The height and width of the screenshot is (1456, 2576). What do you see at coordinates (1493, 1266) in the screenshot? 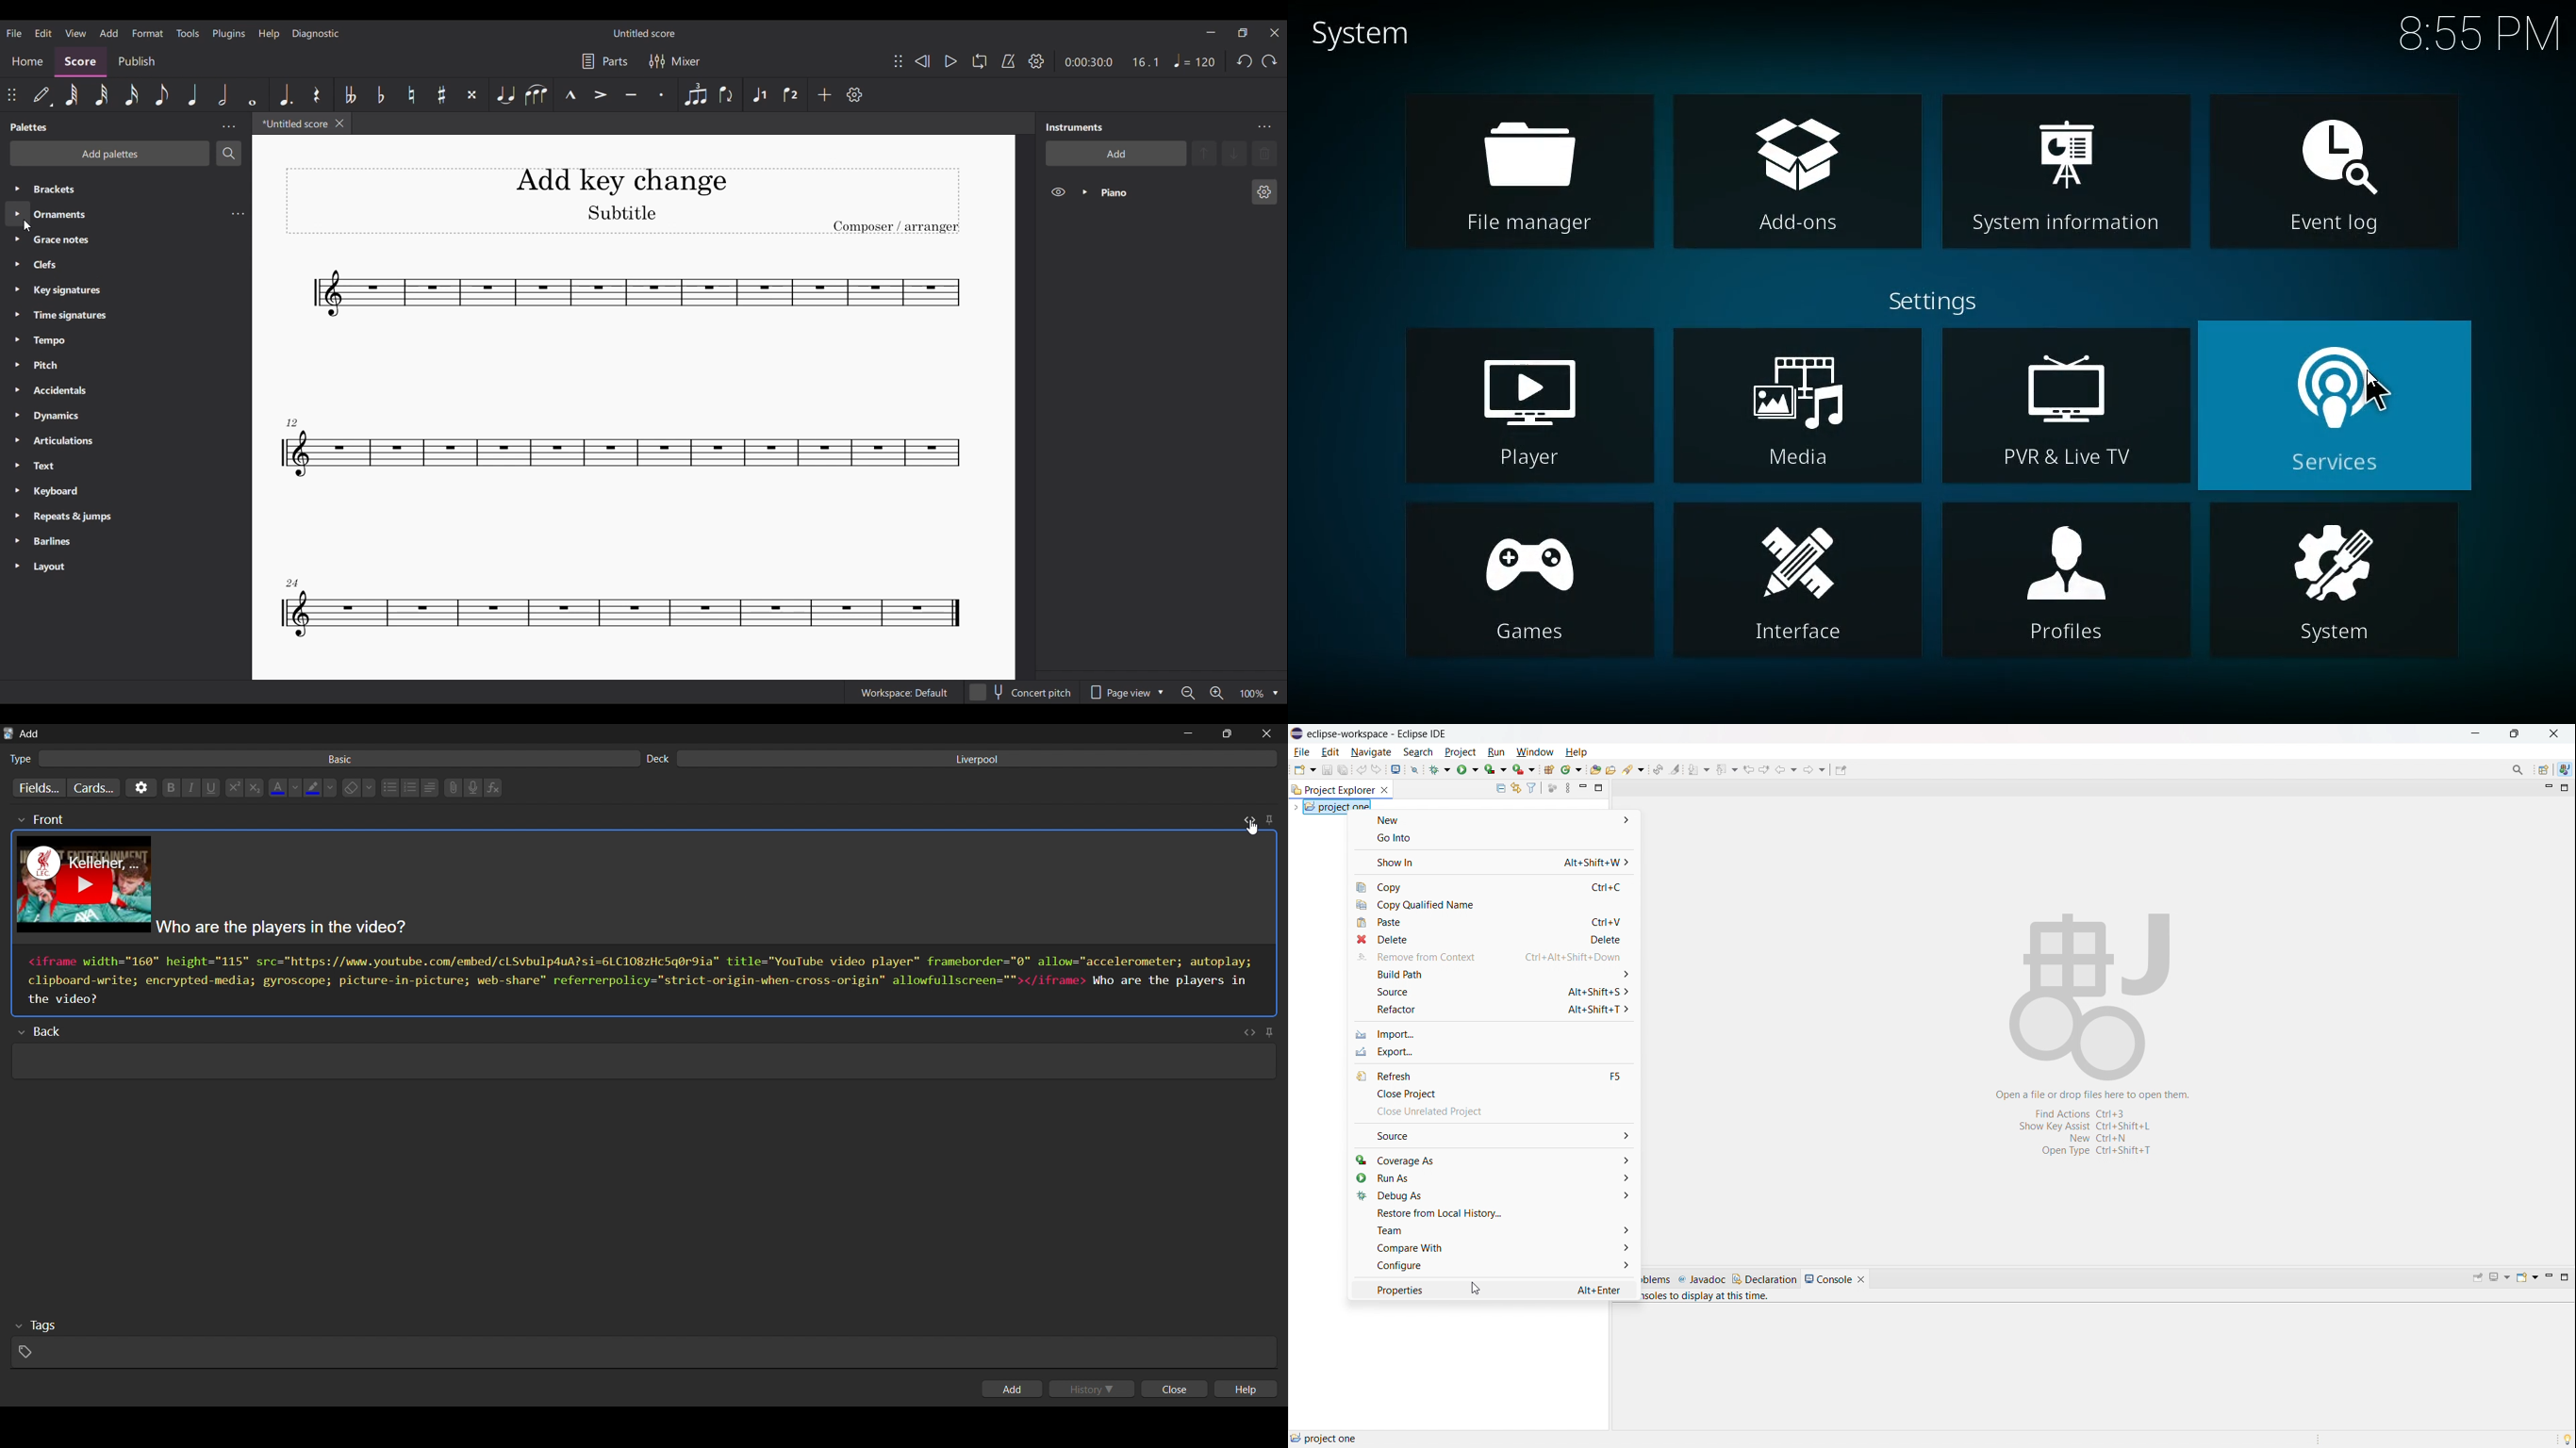
I see `configure` at bounding box center [1493, 1266].